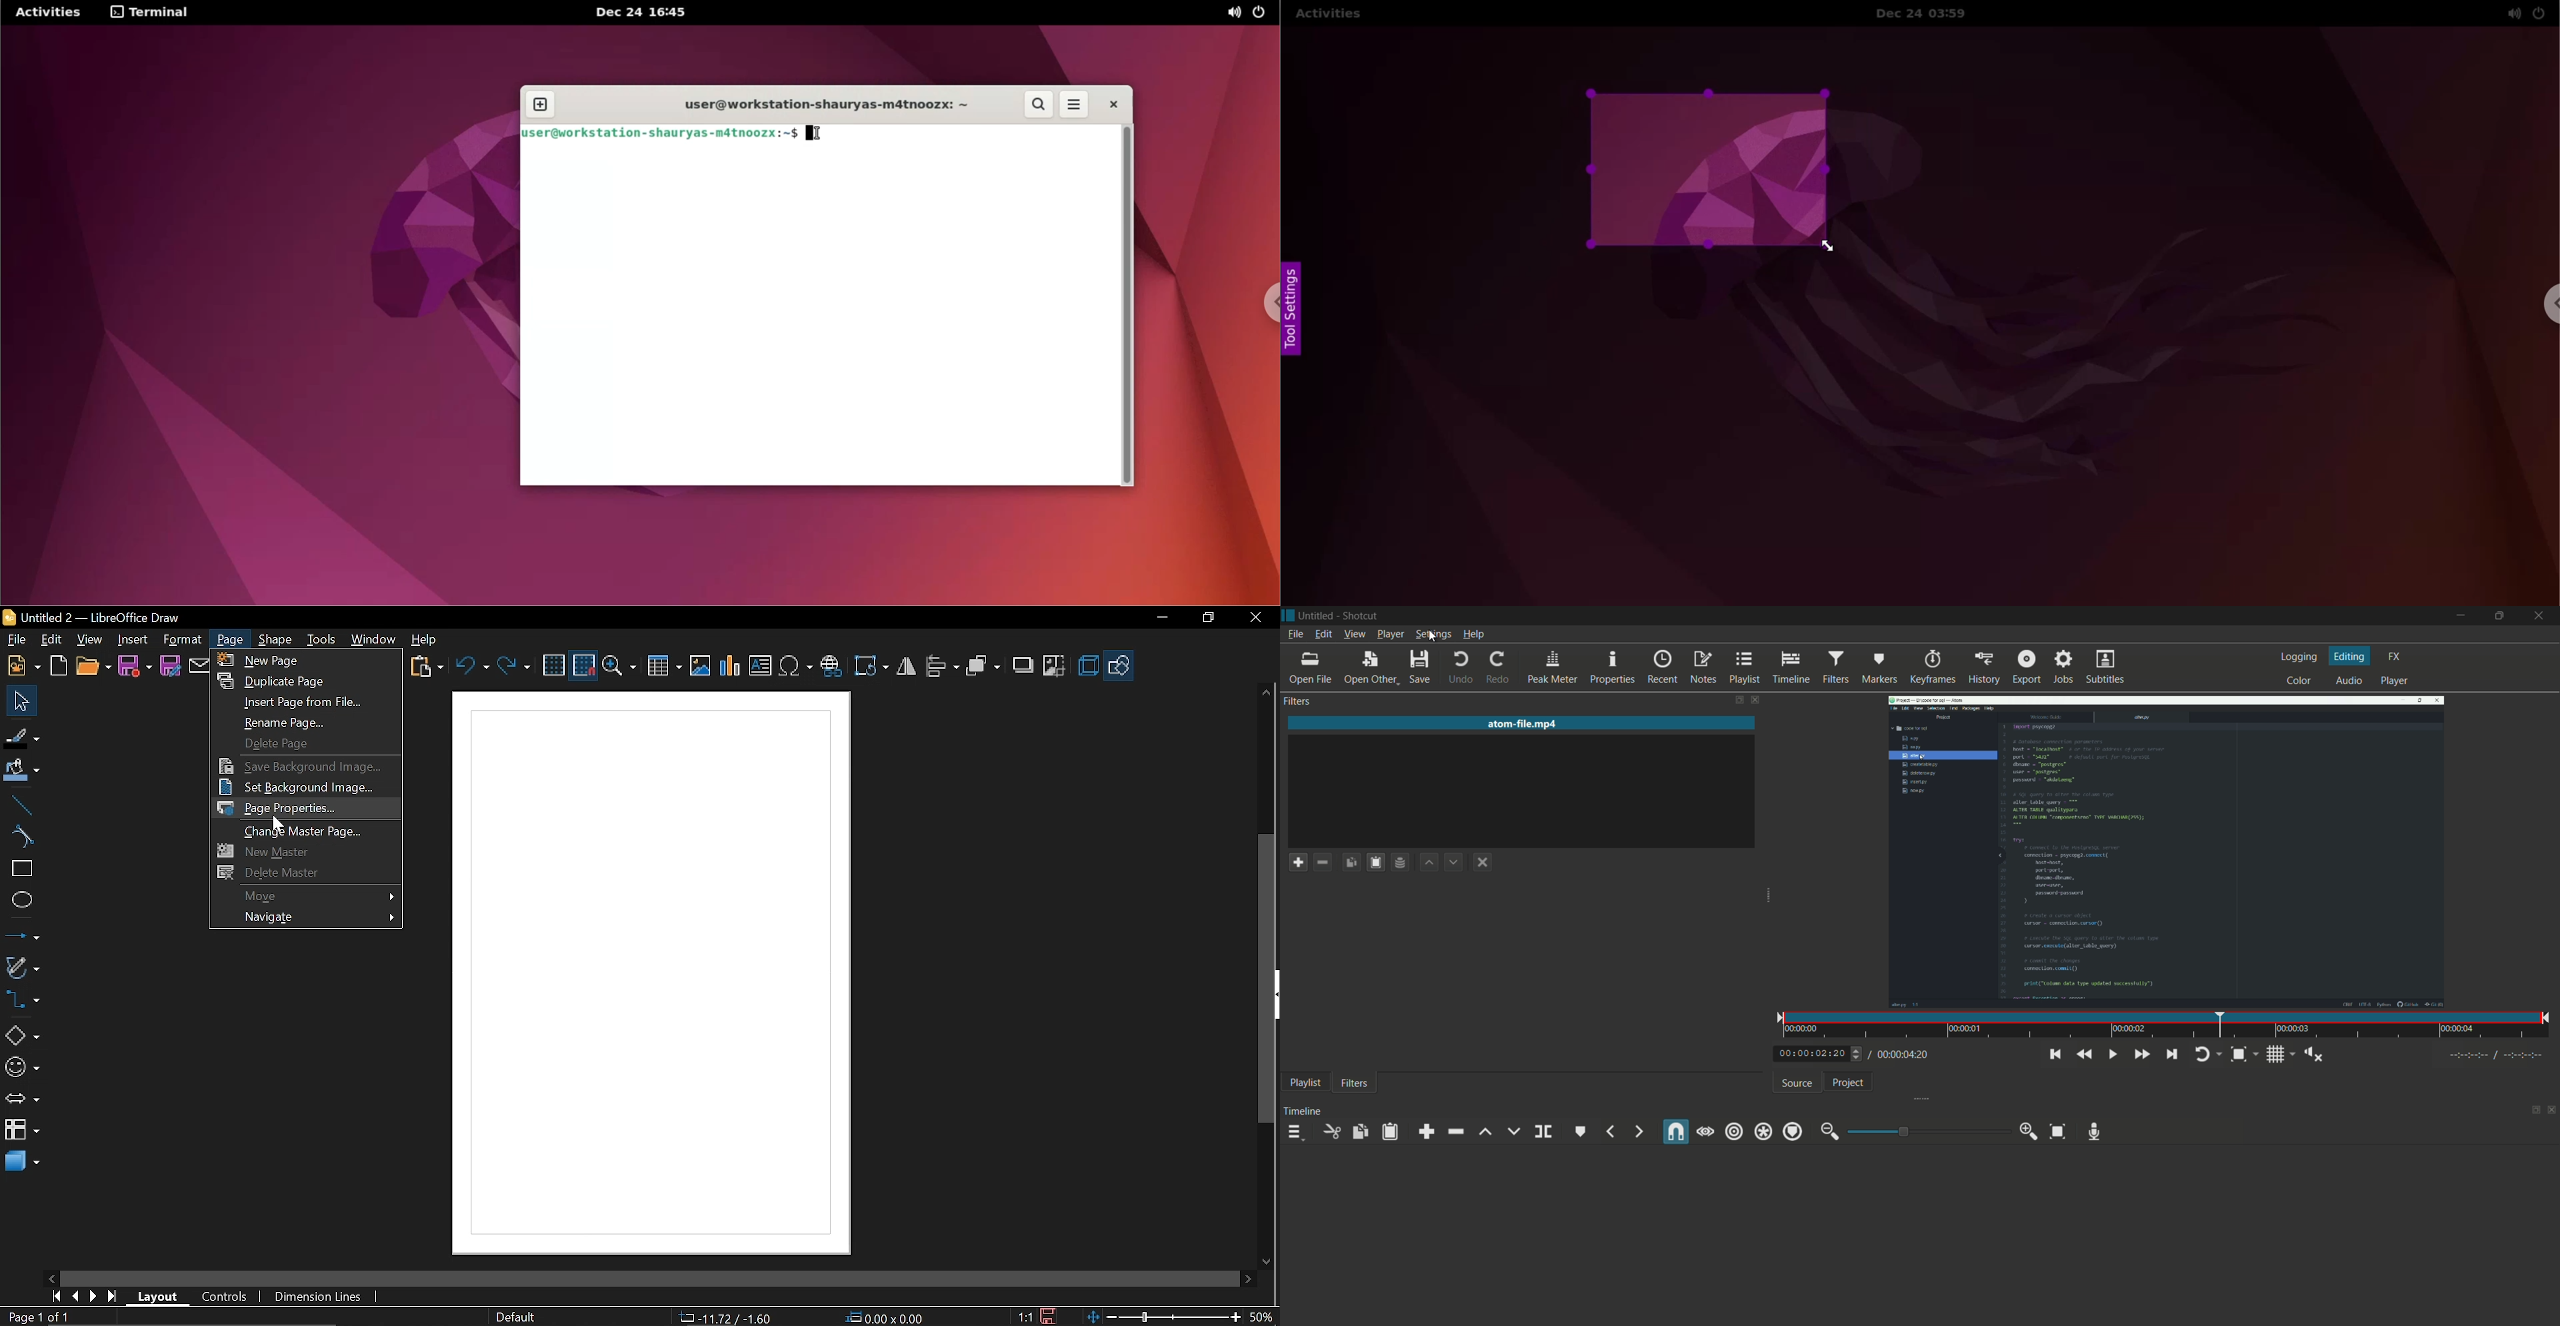 The height and width of the screenshot is (1344, 2576). I want to click on player menu, so click(1389, 635).